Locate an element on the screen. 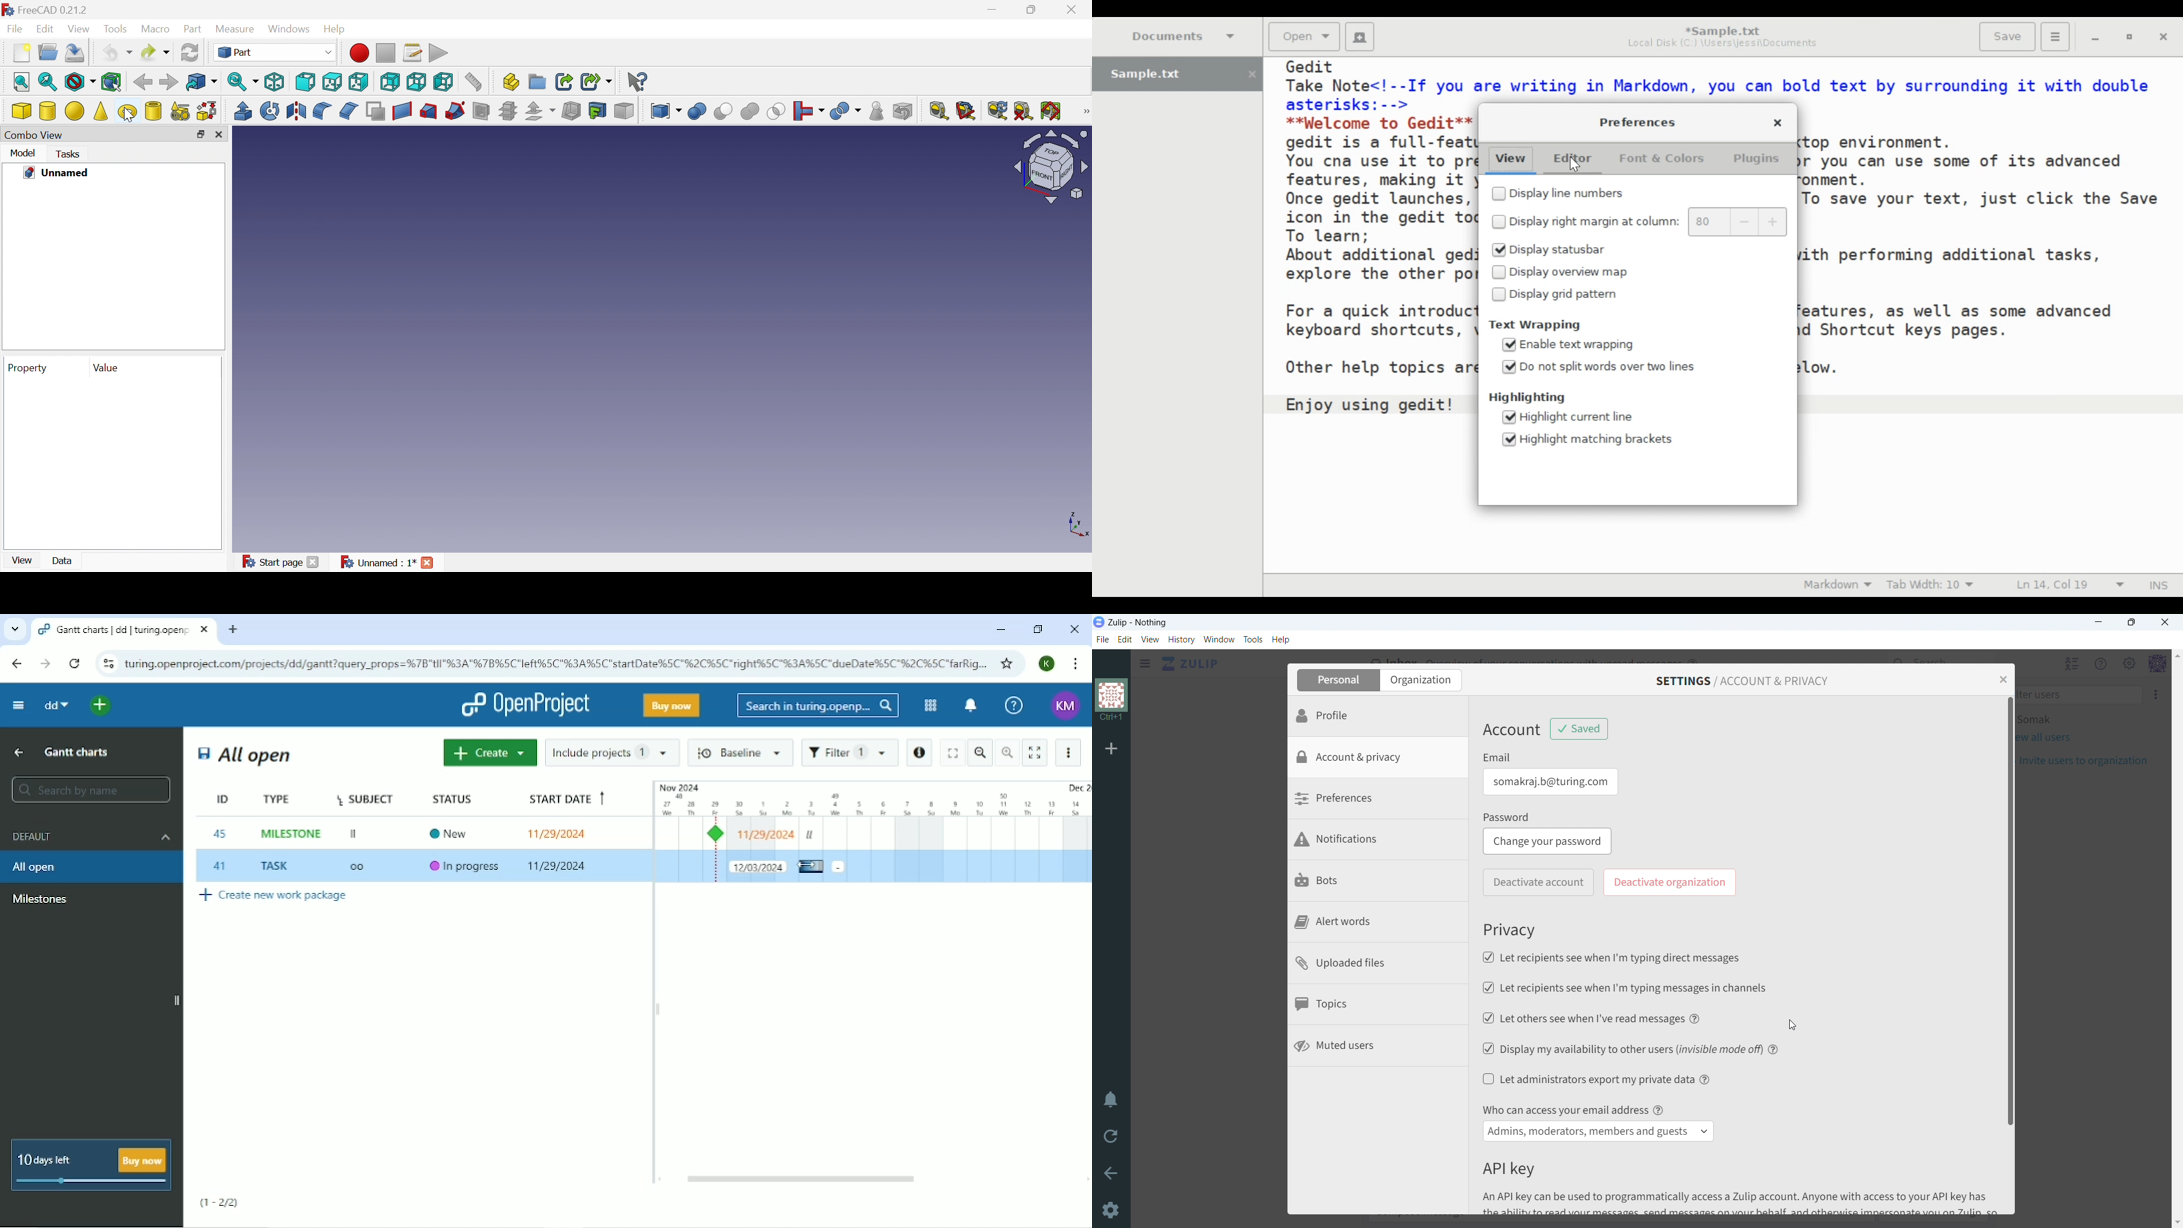  Windows is located at coordinates (288, 29).